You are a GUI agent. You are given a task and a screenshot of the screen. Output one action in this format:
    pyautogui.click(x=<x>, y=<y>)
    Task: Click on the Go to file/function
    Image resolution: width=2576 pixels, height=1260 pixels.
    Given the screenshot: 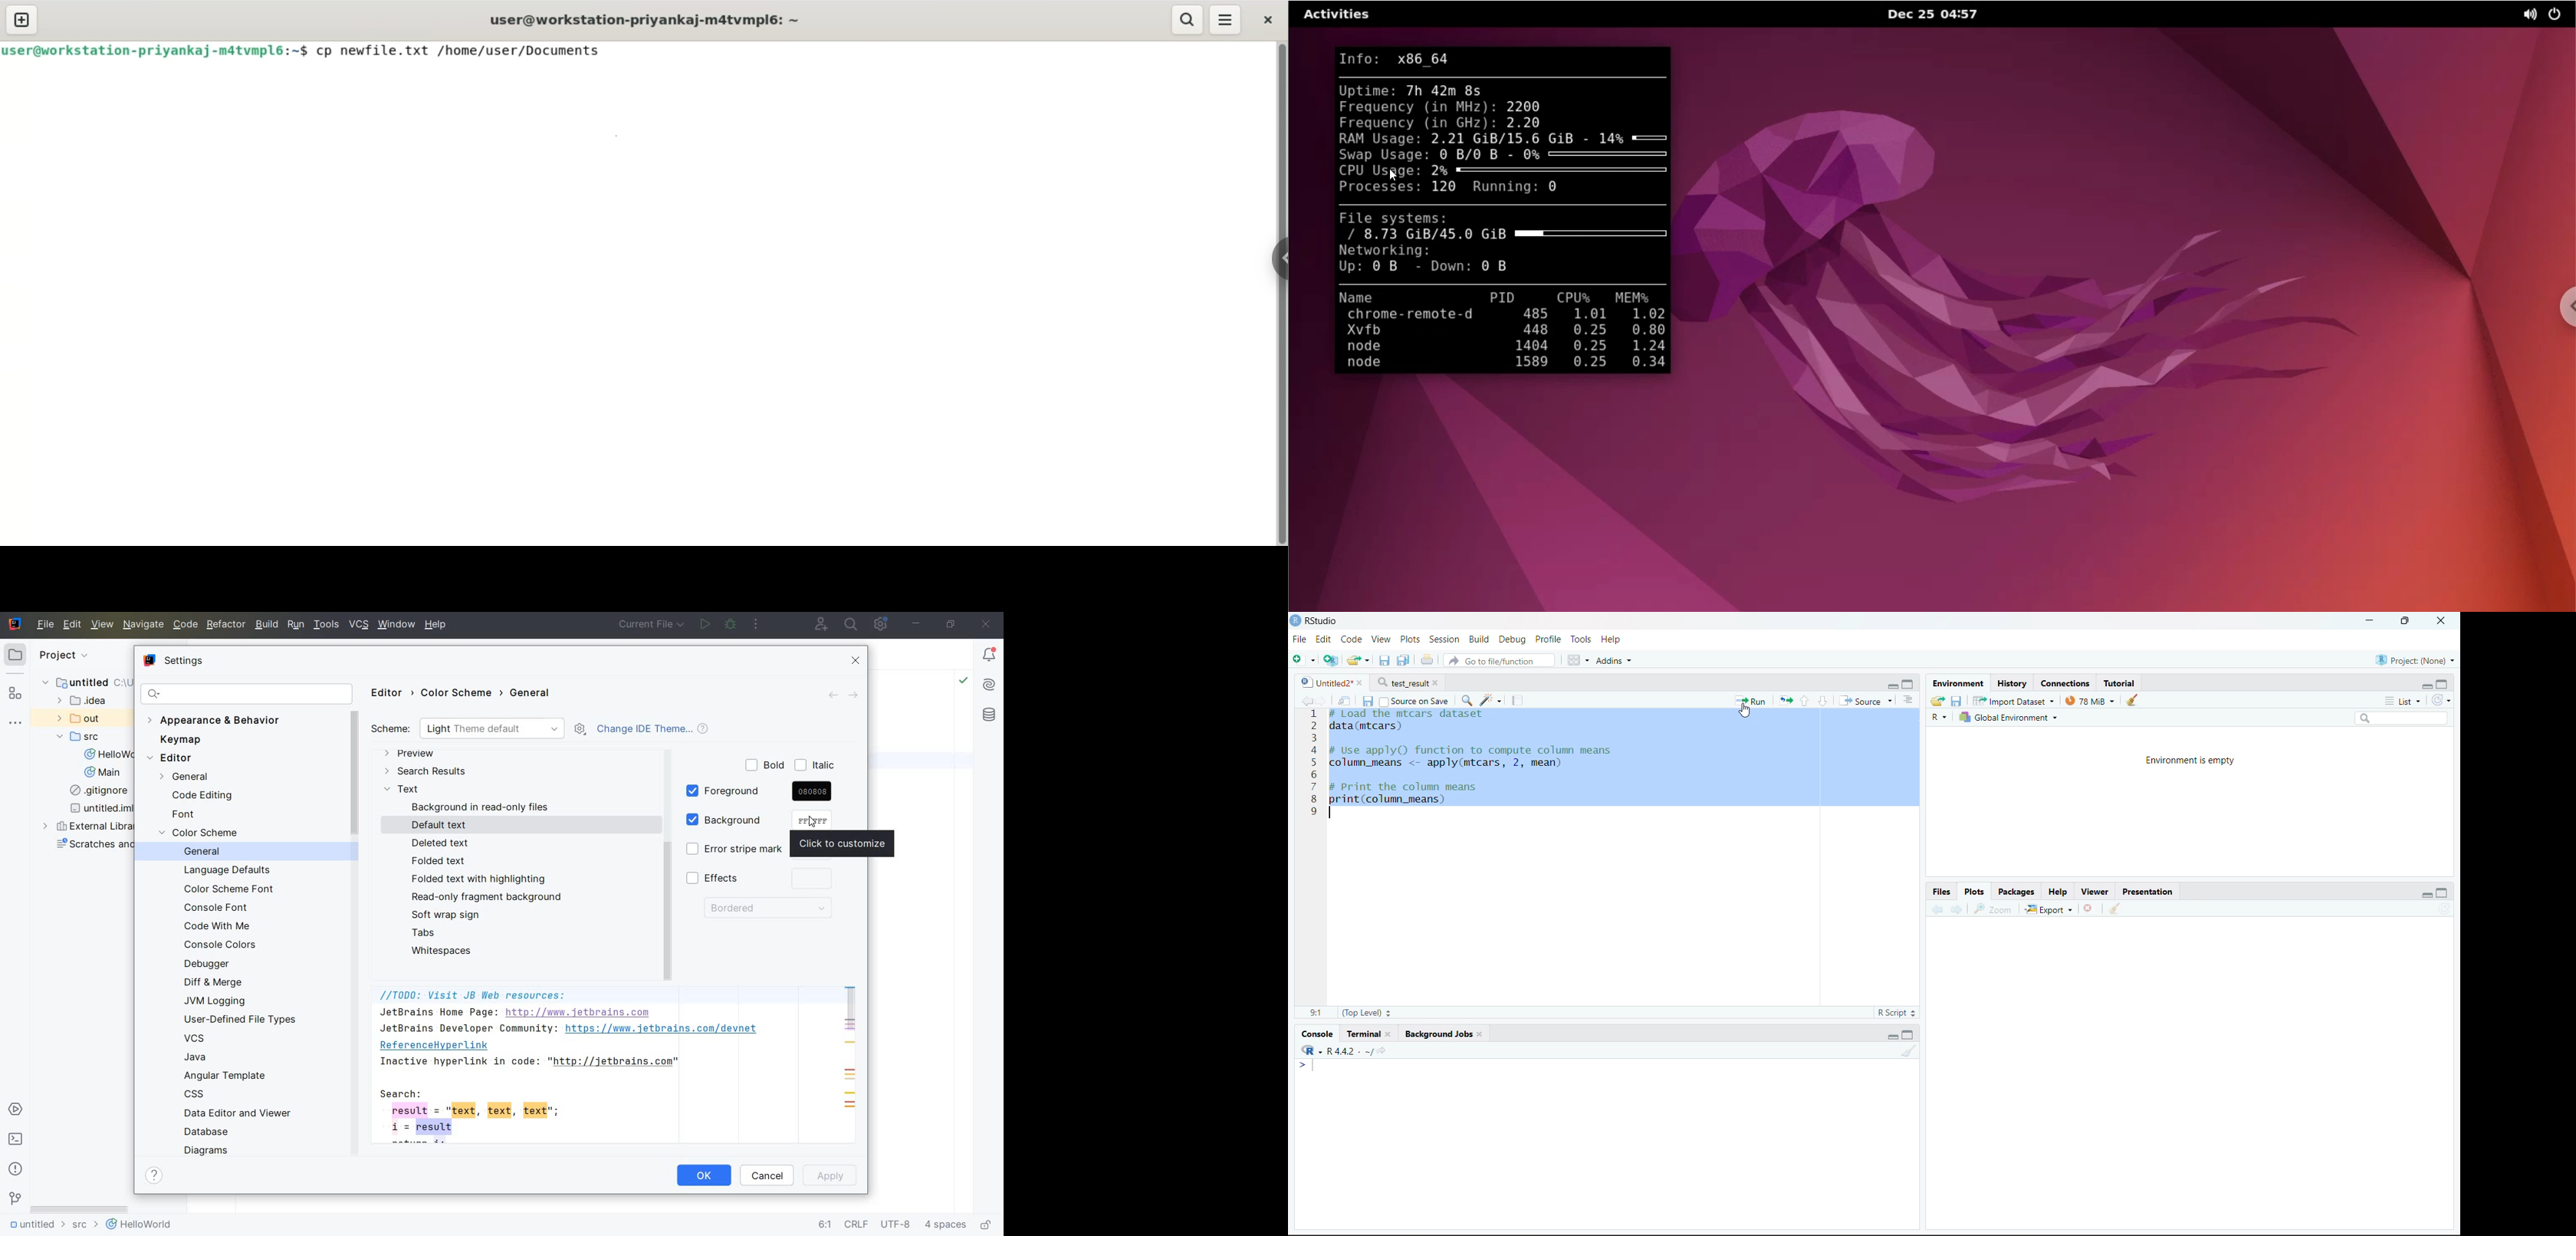 What is the action you would take?
    pyautogui.click(x=1500, y=661)
    